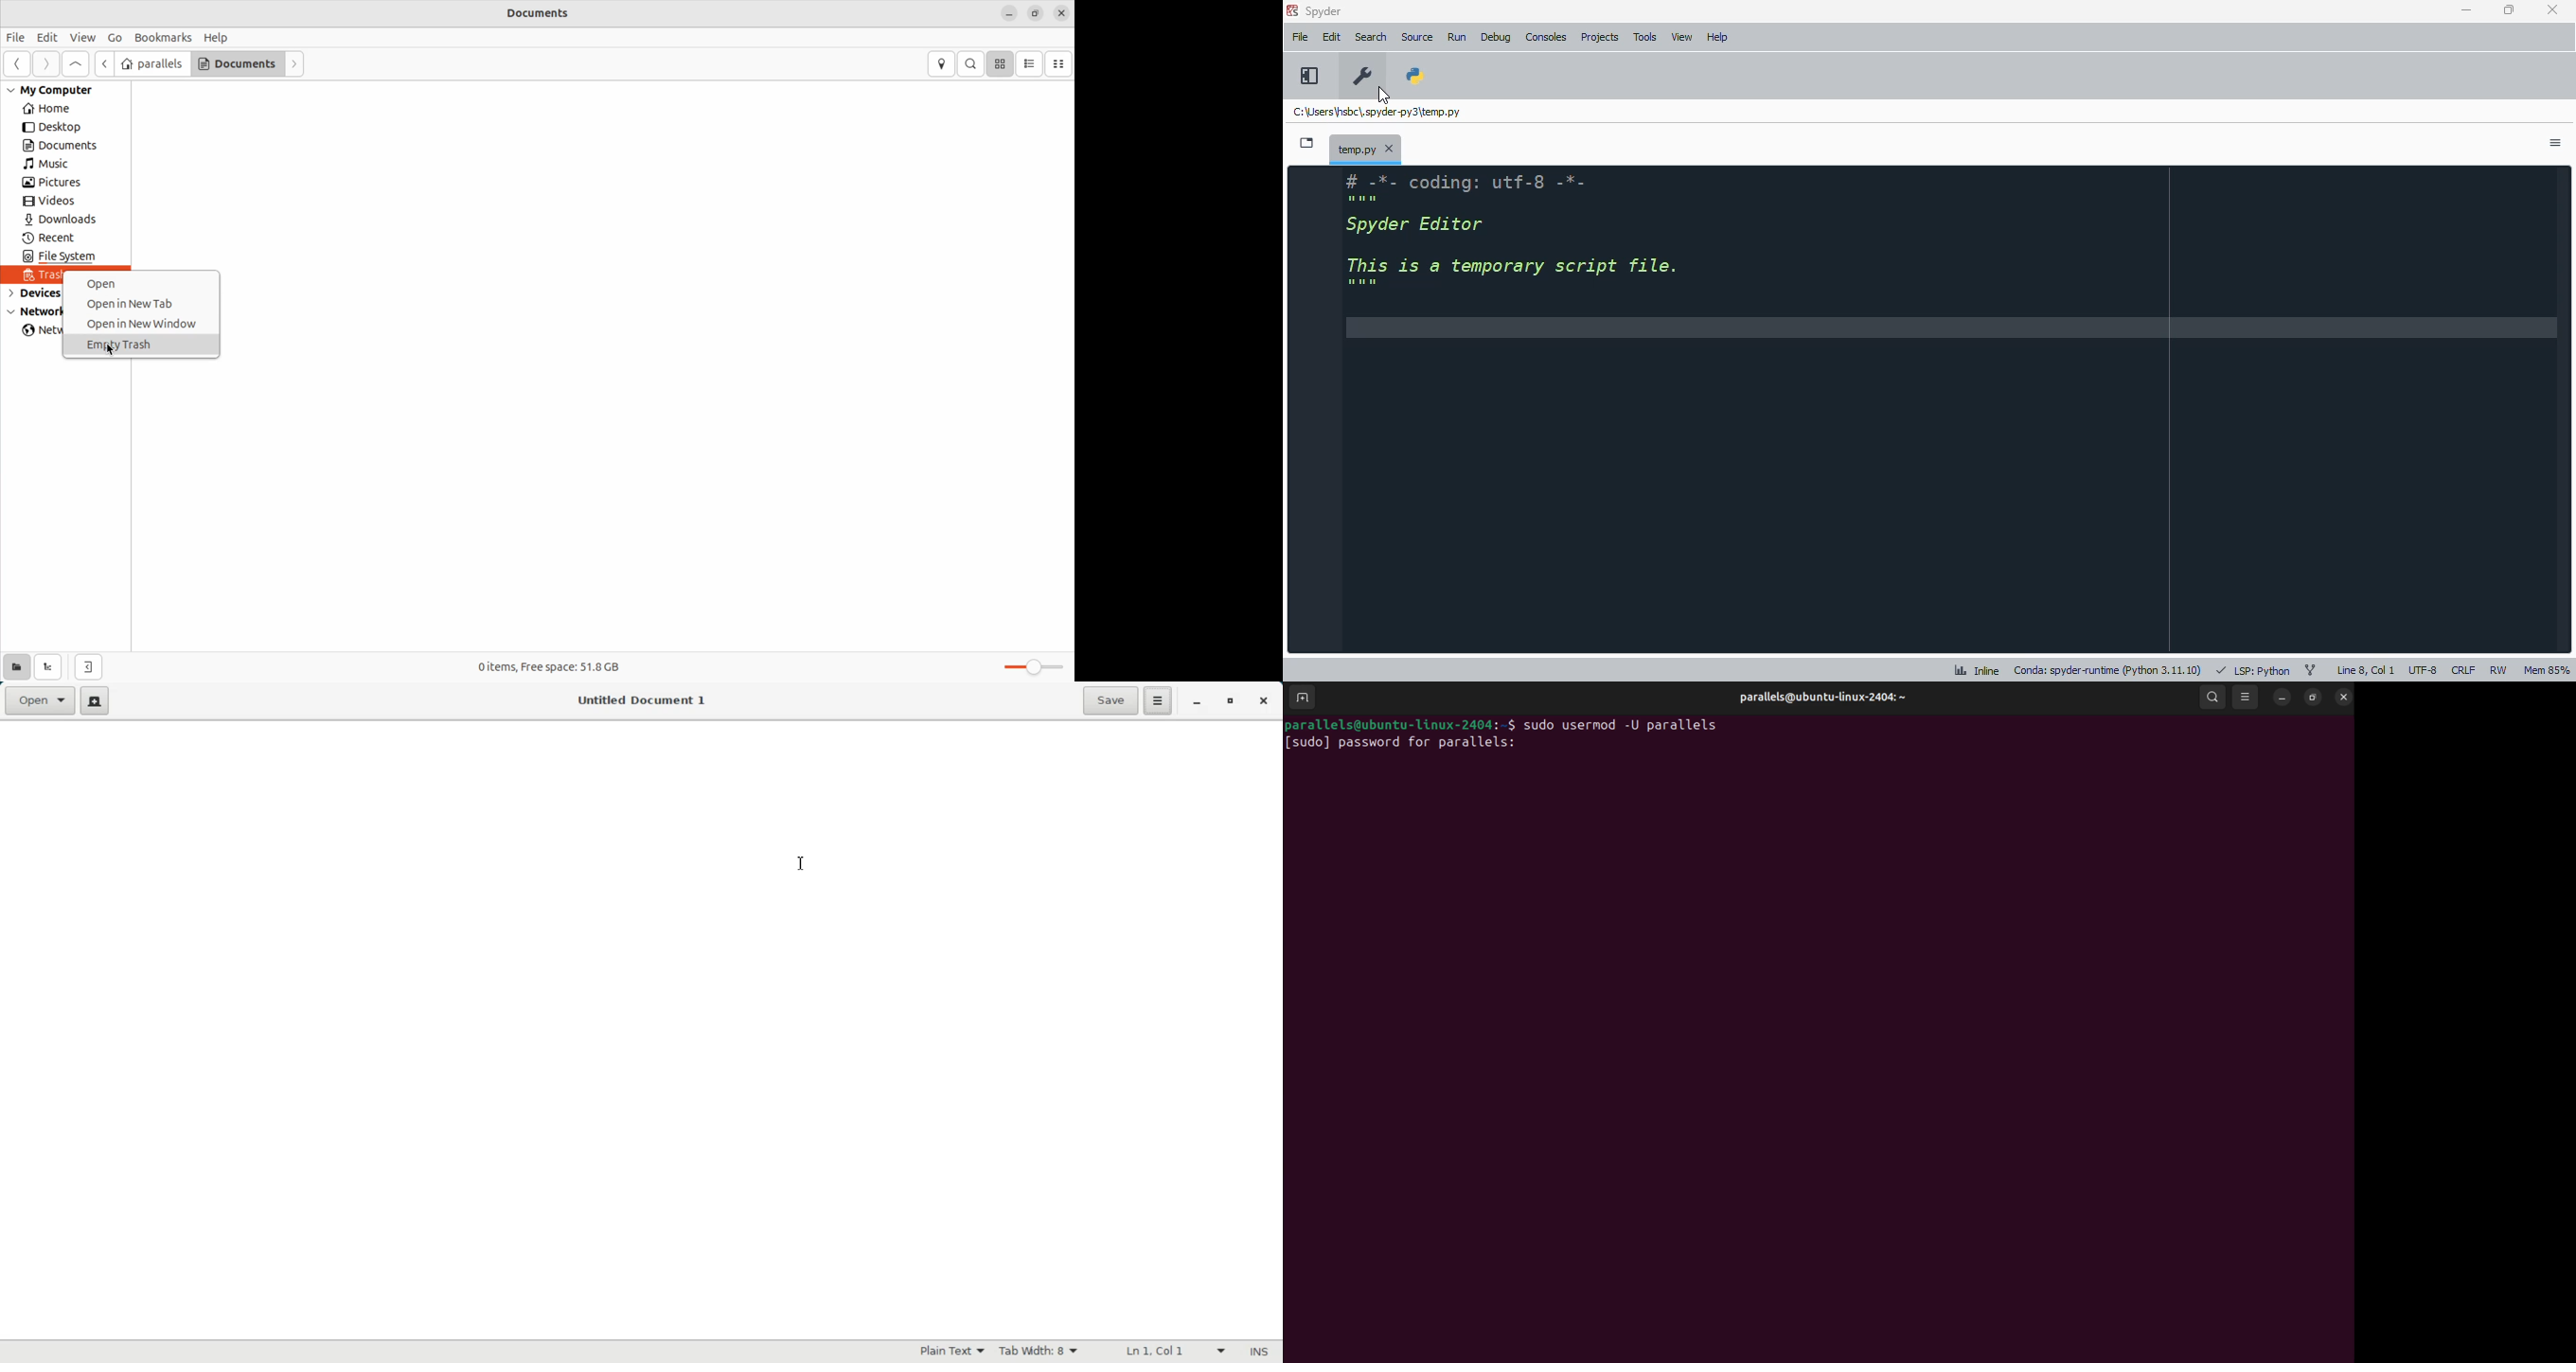 Image resolution: width=2576 pixels, height=1372 pixels. Describe the element at coordinates (64, 220) in the screenshot. I see `Downlaods` at that location.